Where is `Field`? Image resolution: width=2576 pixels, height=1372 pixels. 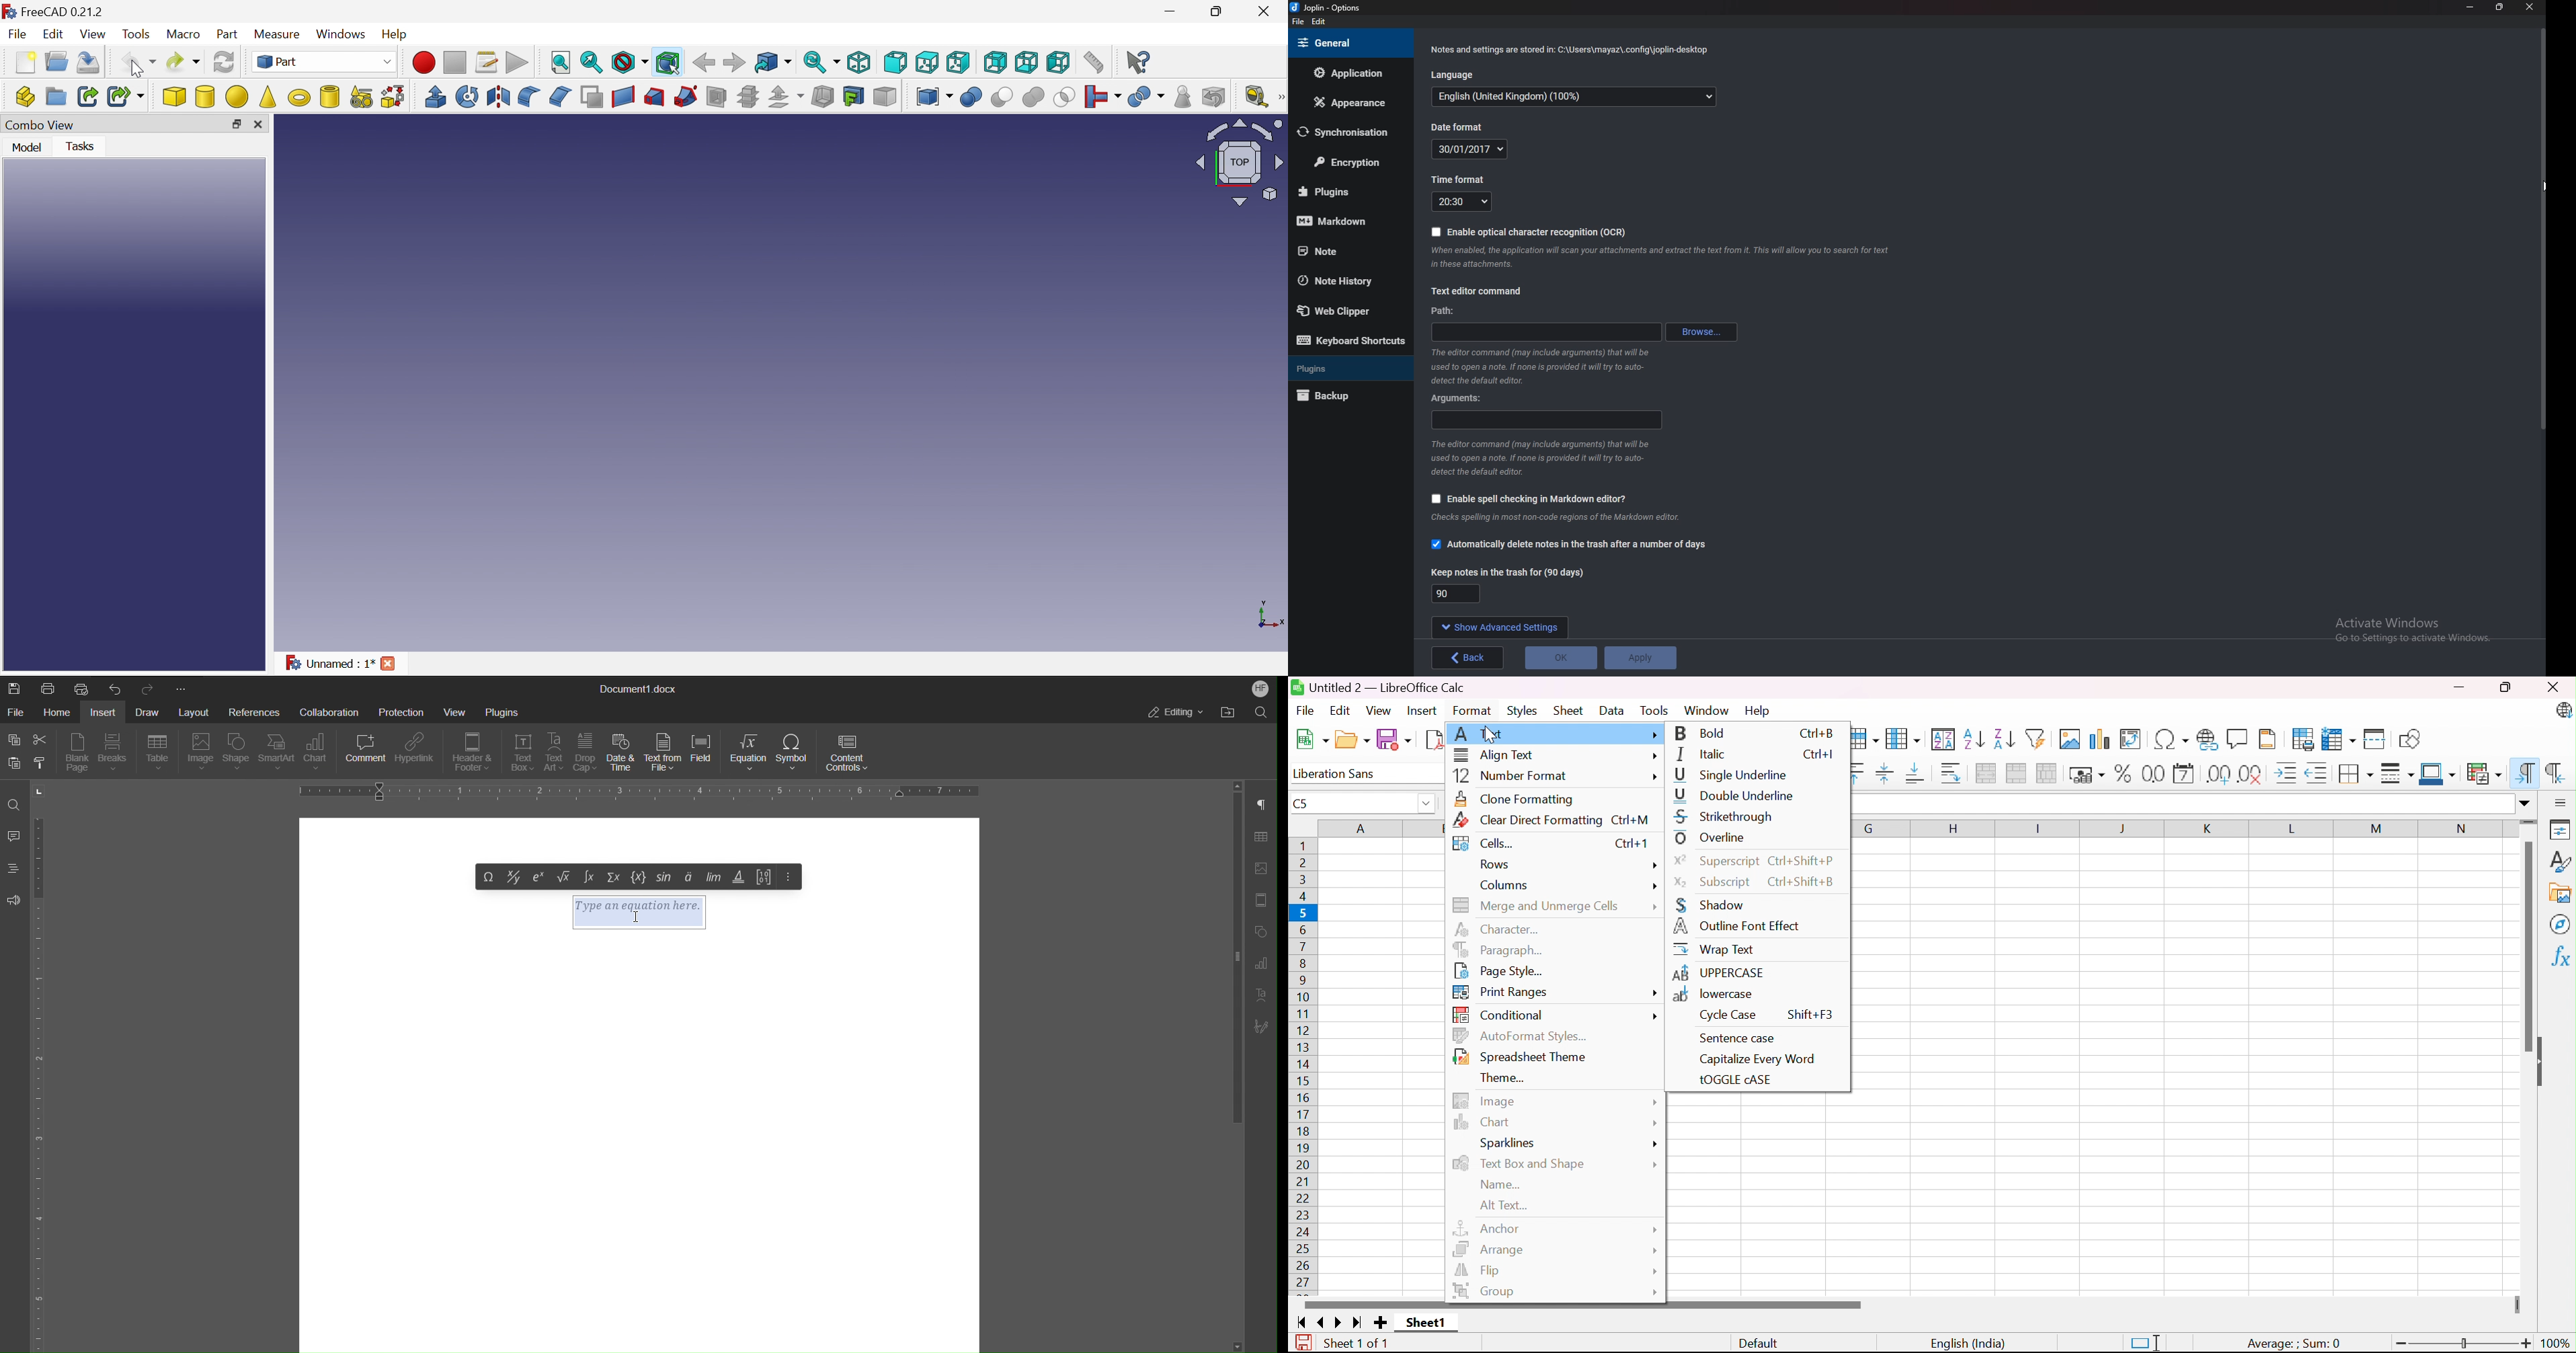 Field is located at coordinates (704, 755).